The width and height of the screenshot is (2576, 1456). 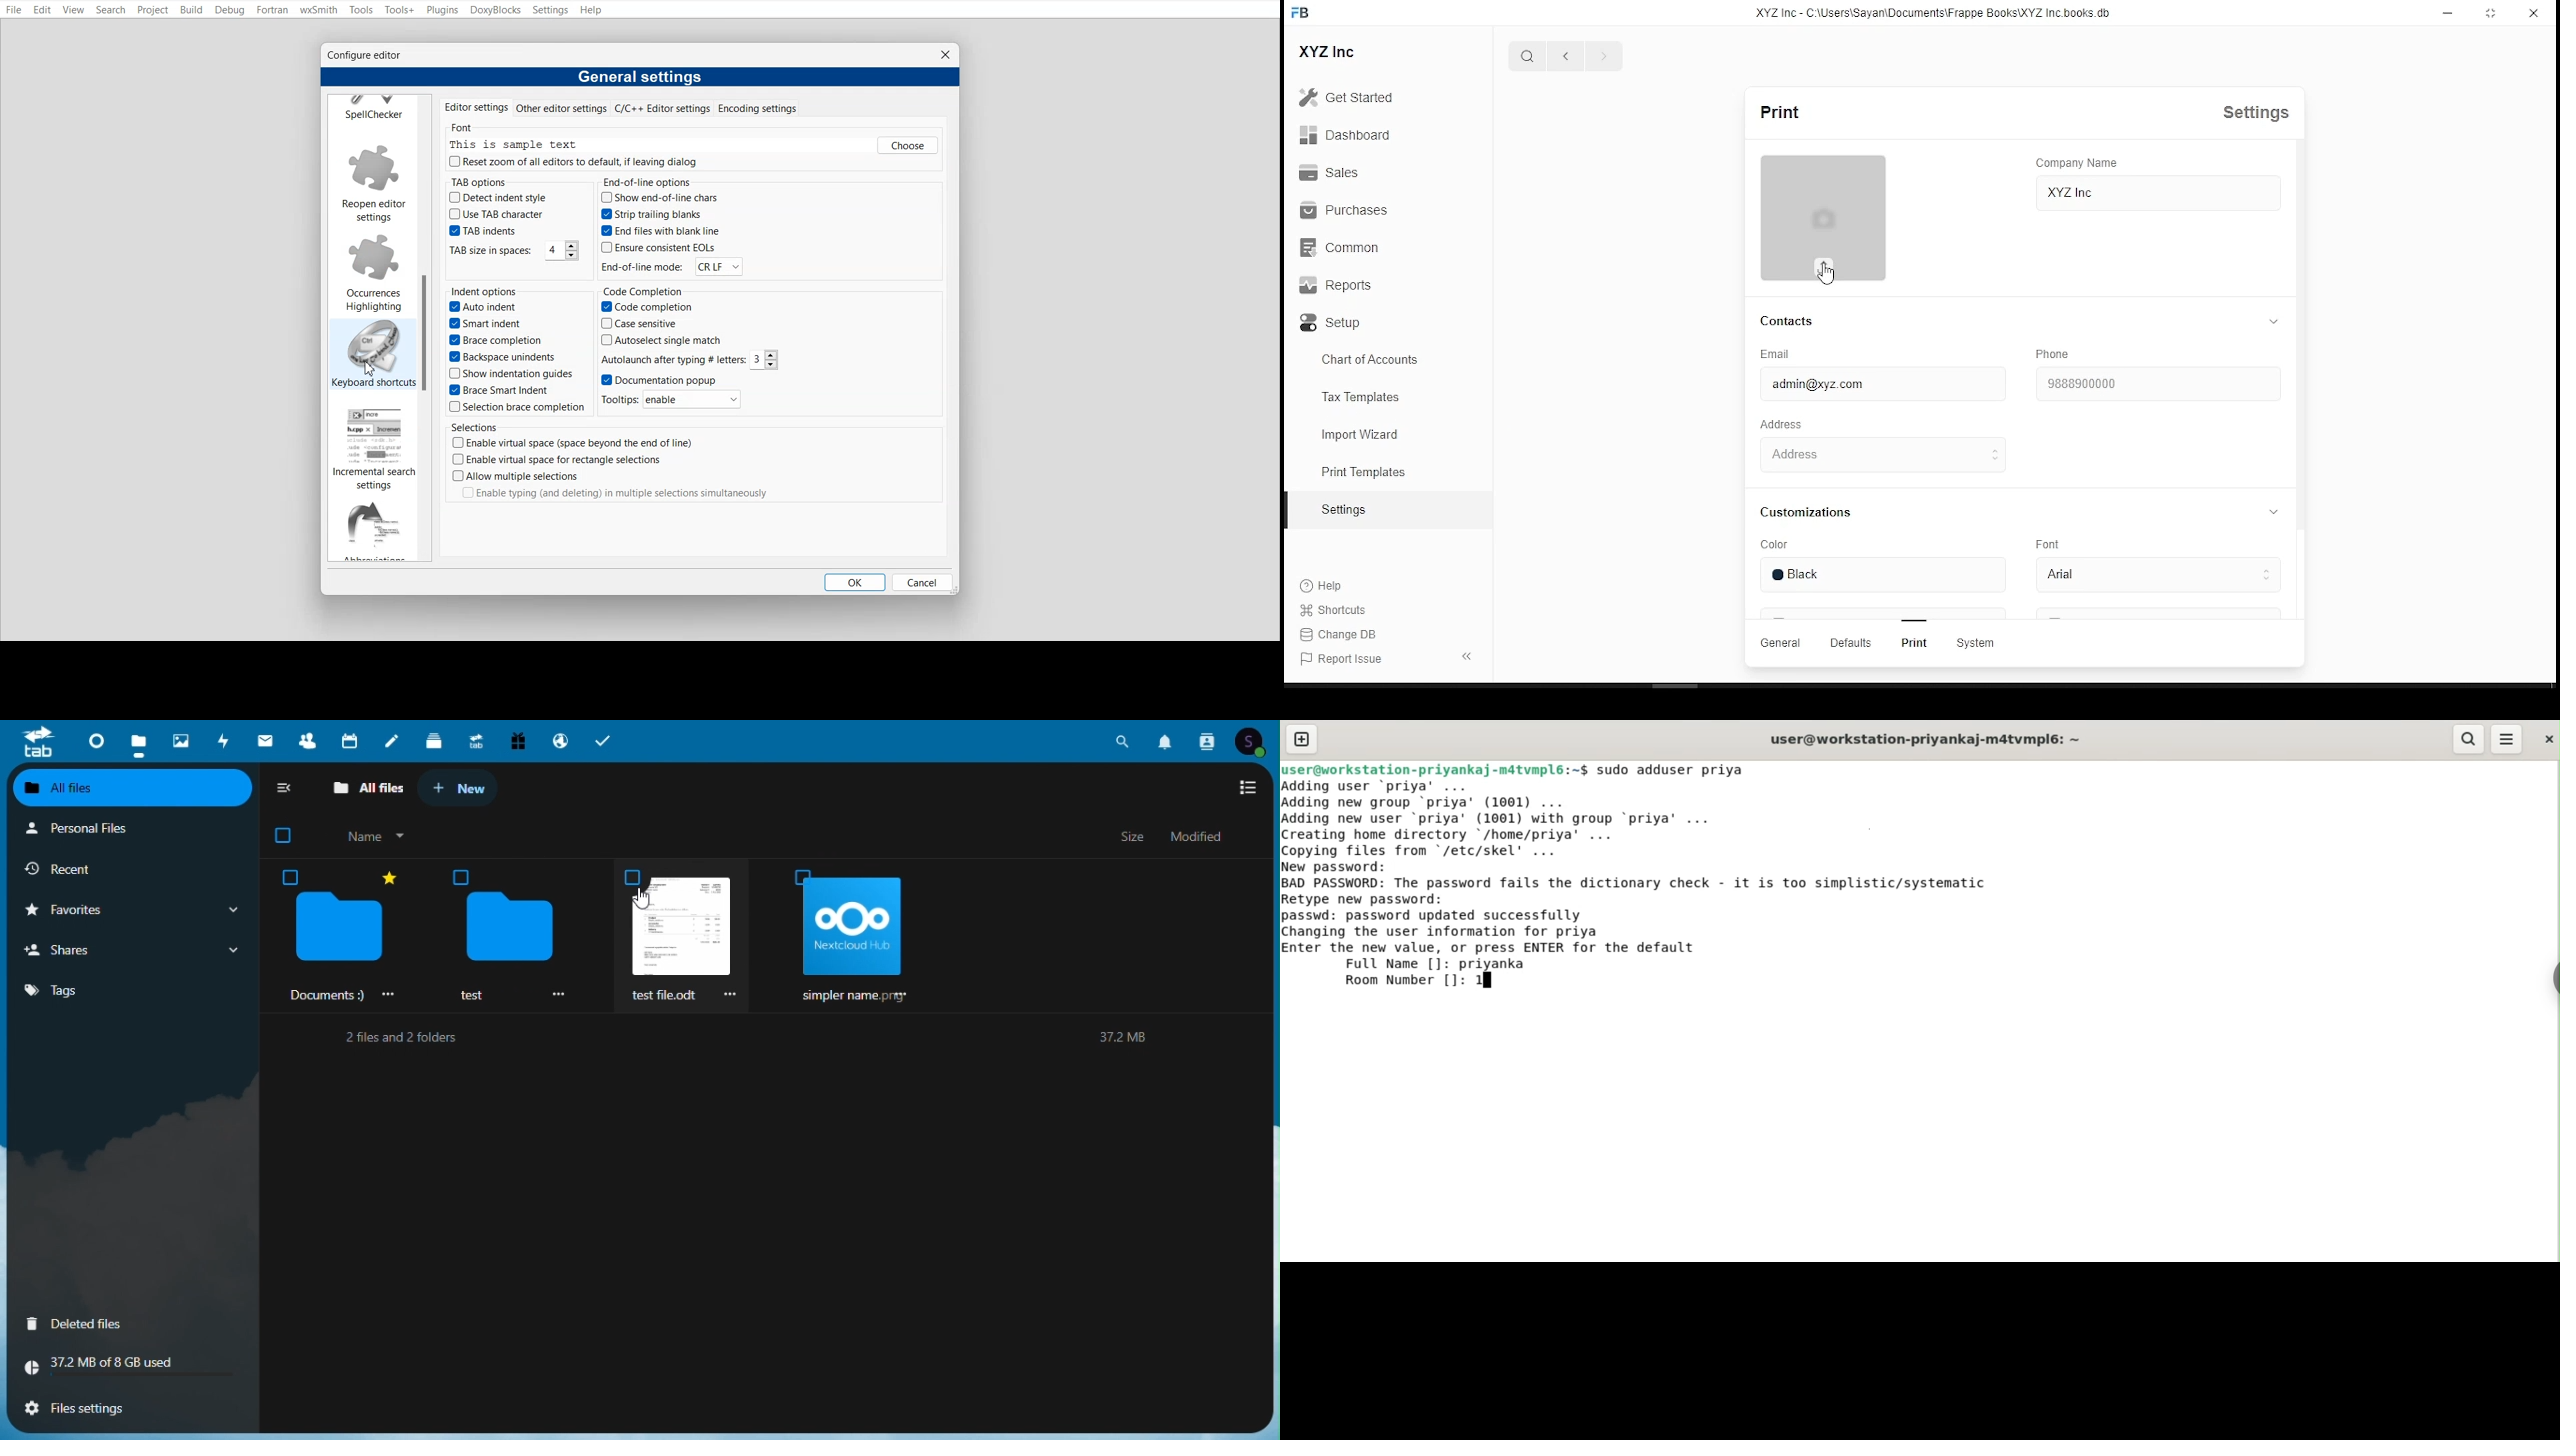 What do you see at coordinates (484, 231) in the screenshot?
I see `TAB indents` at bounding box center [484, 231].